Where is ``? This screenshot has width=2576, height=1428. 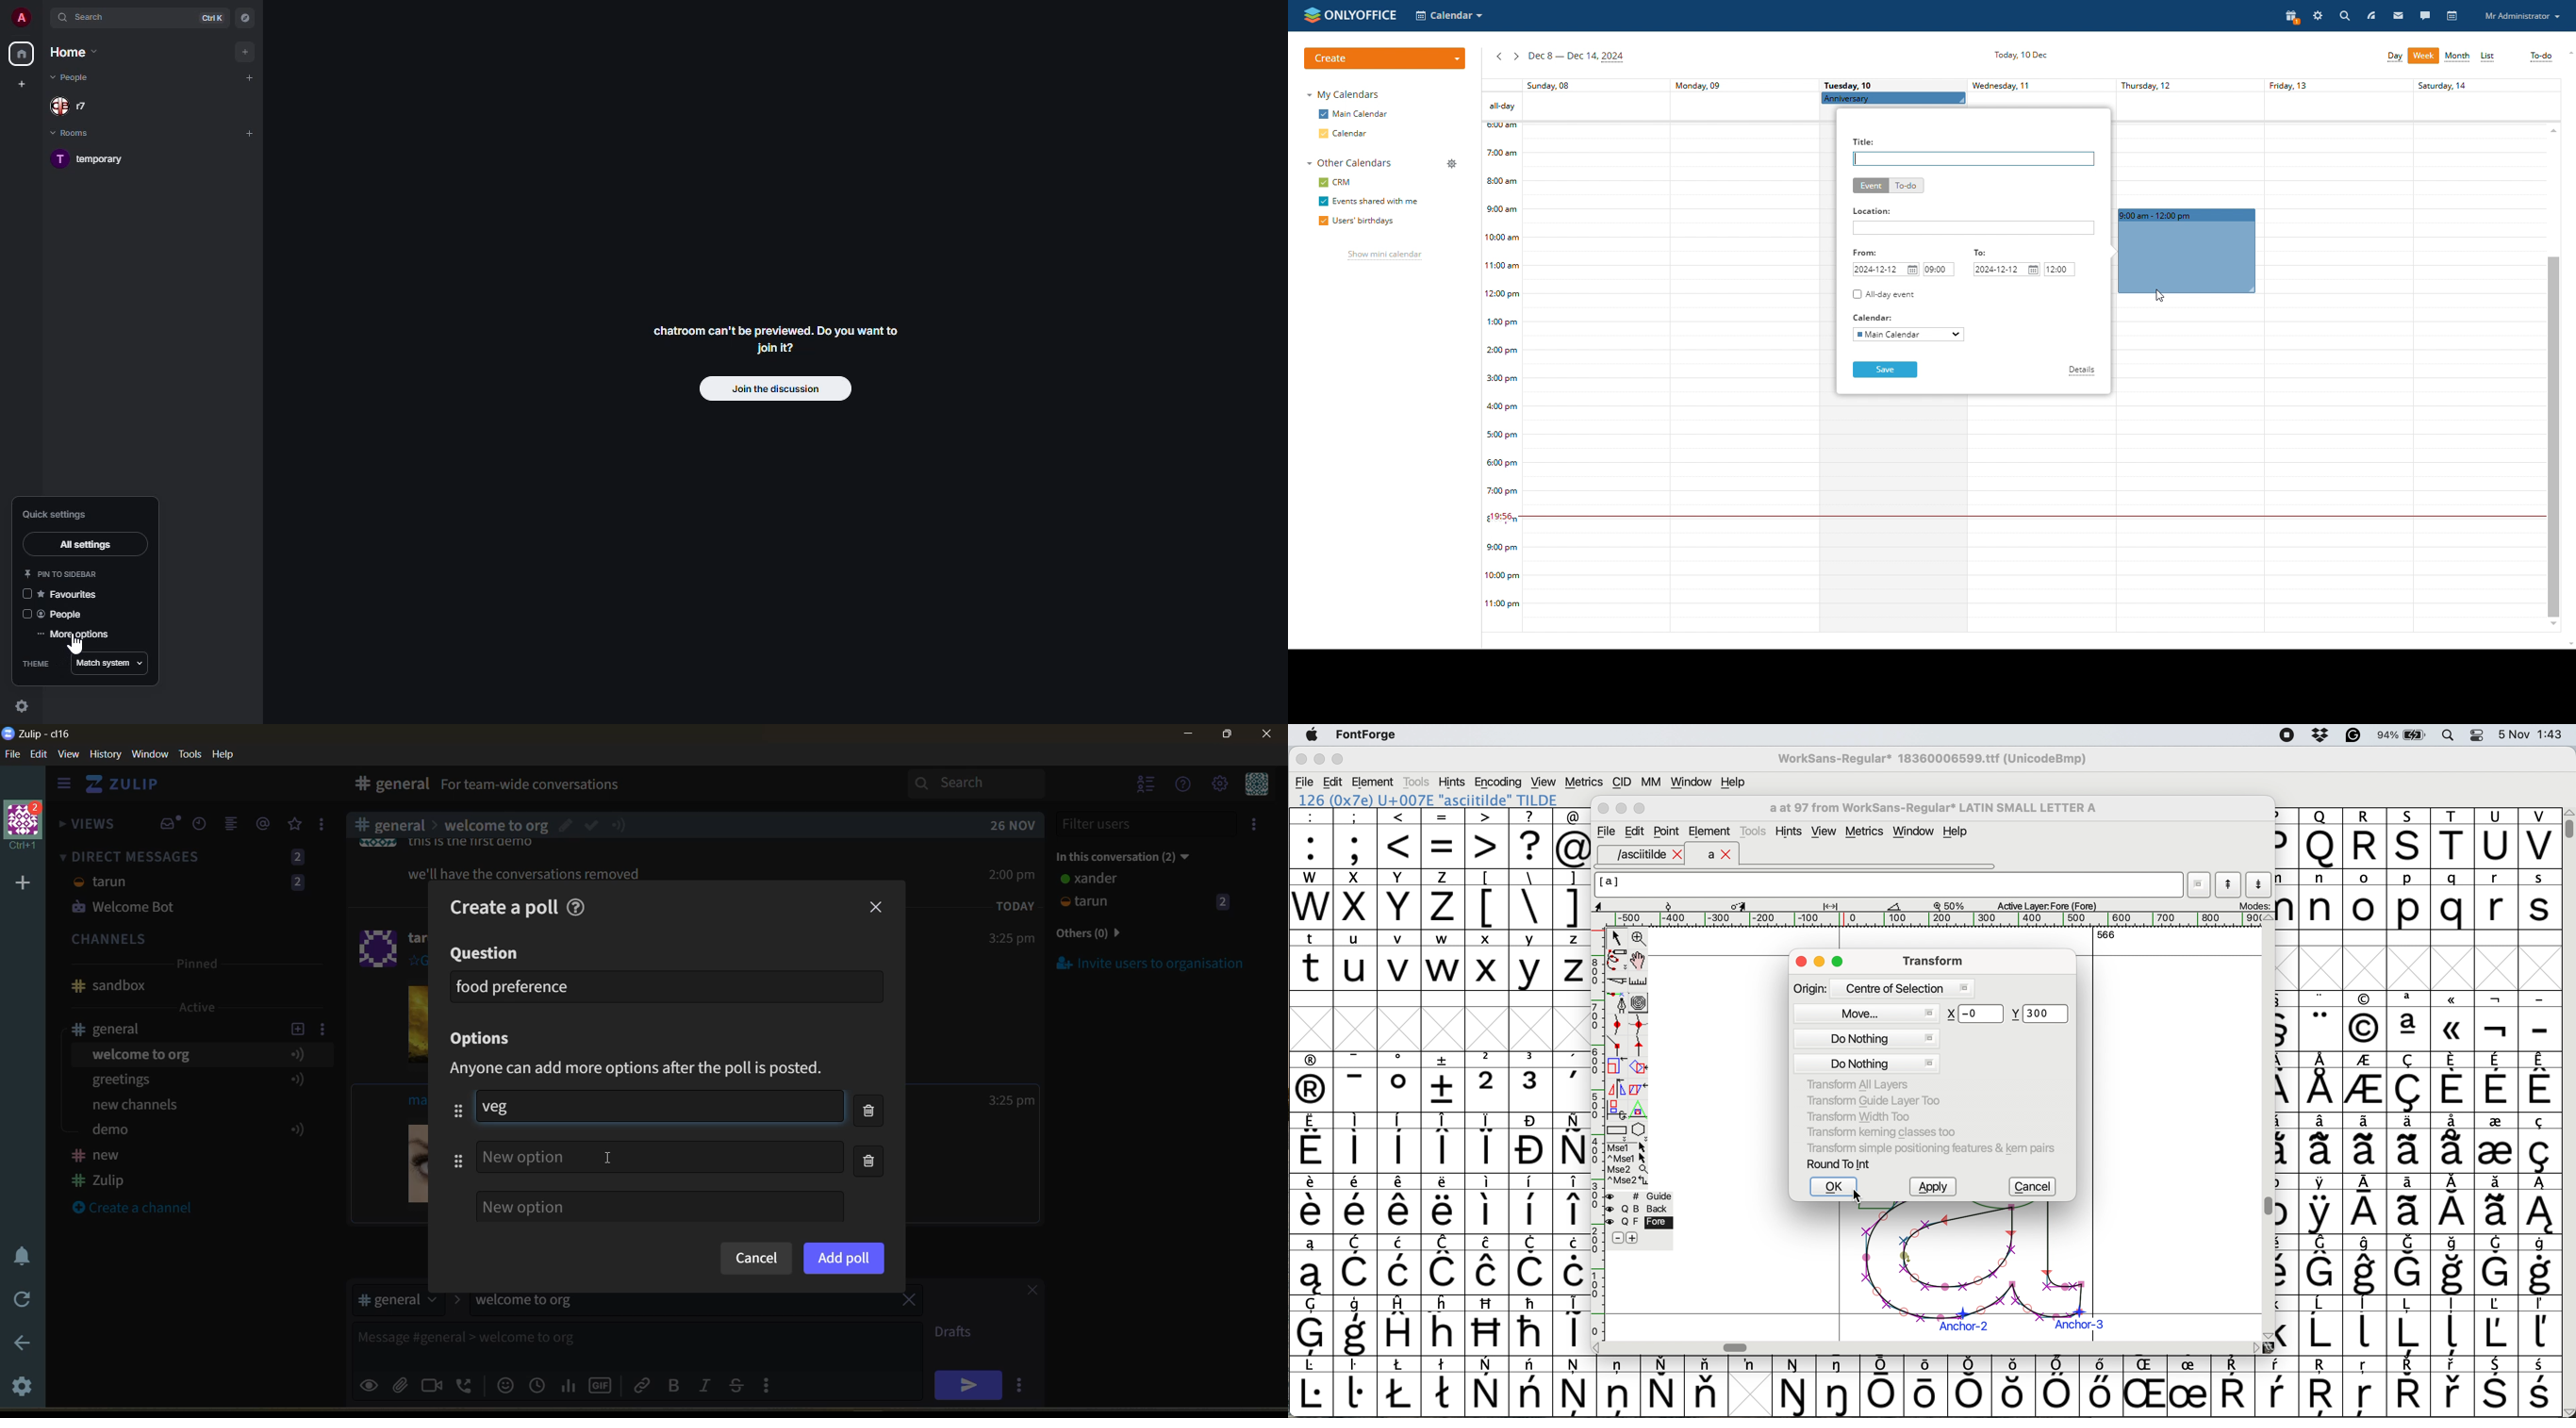
 is located at coordinates (2410, 838).